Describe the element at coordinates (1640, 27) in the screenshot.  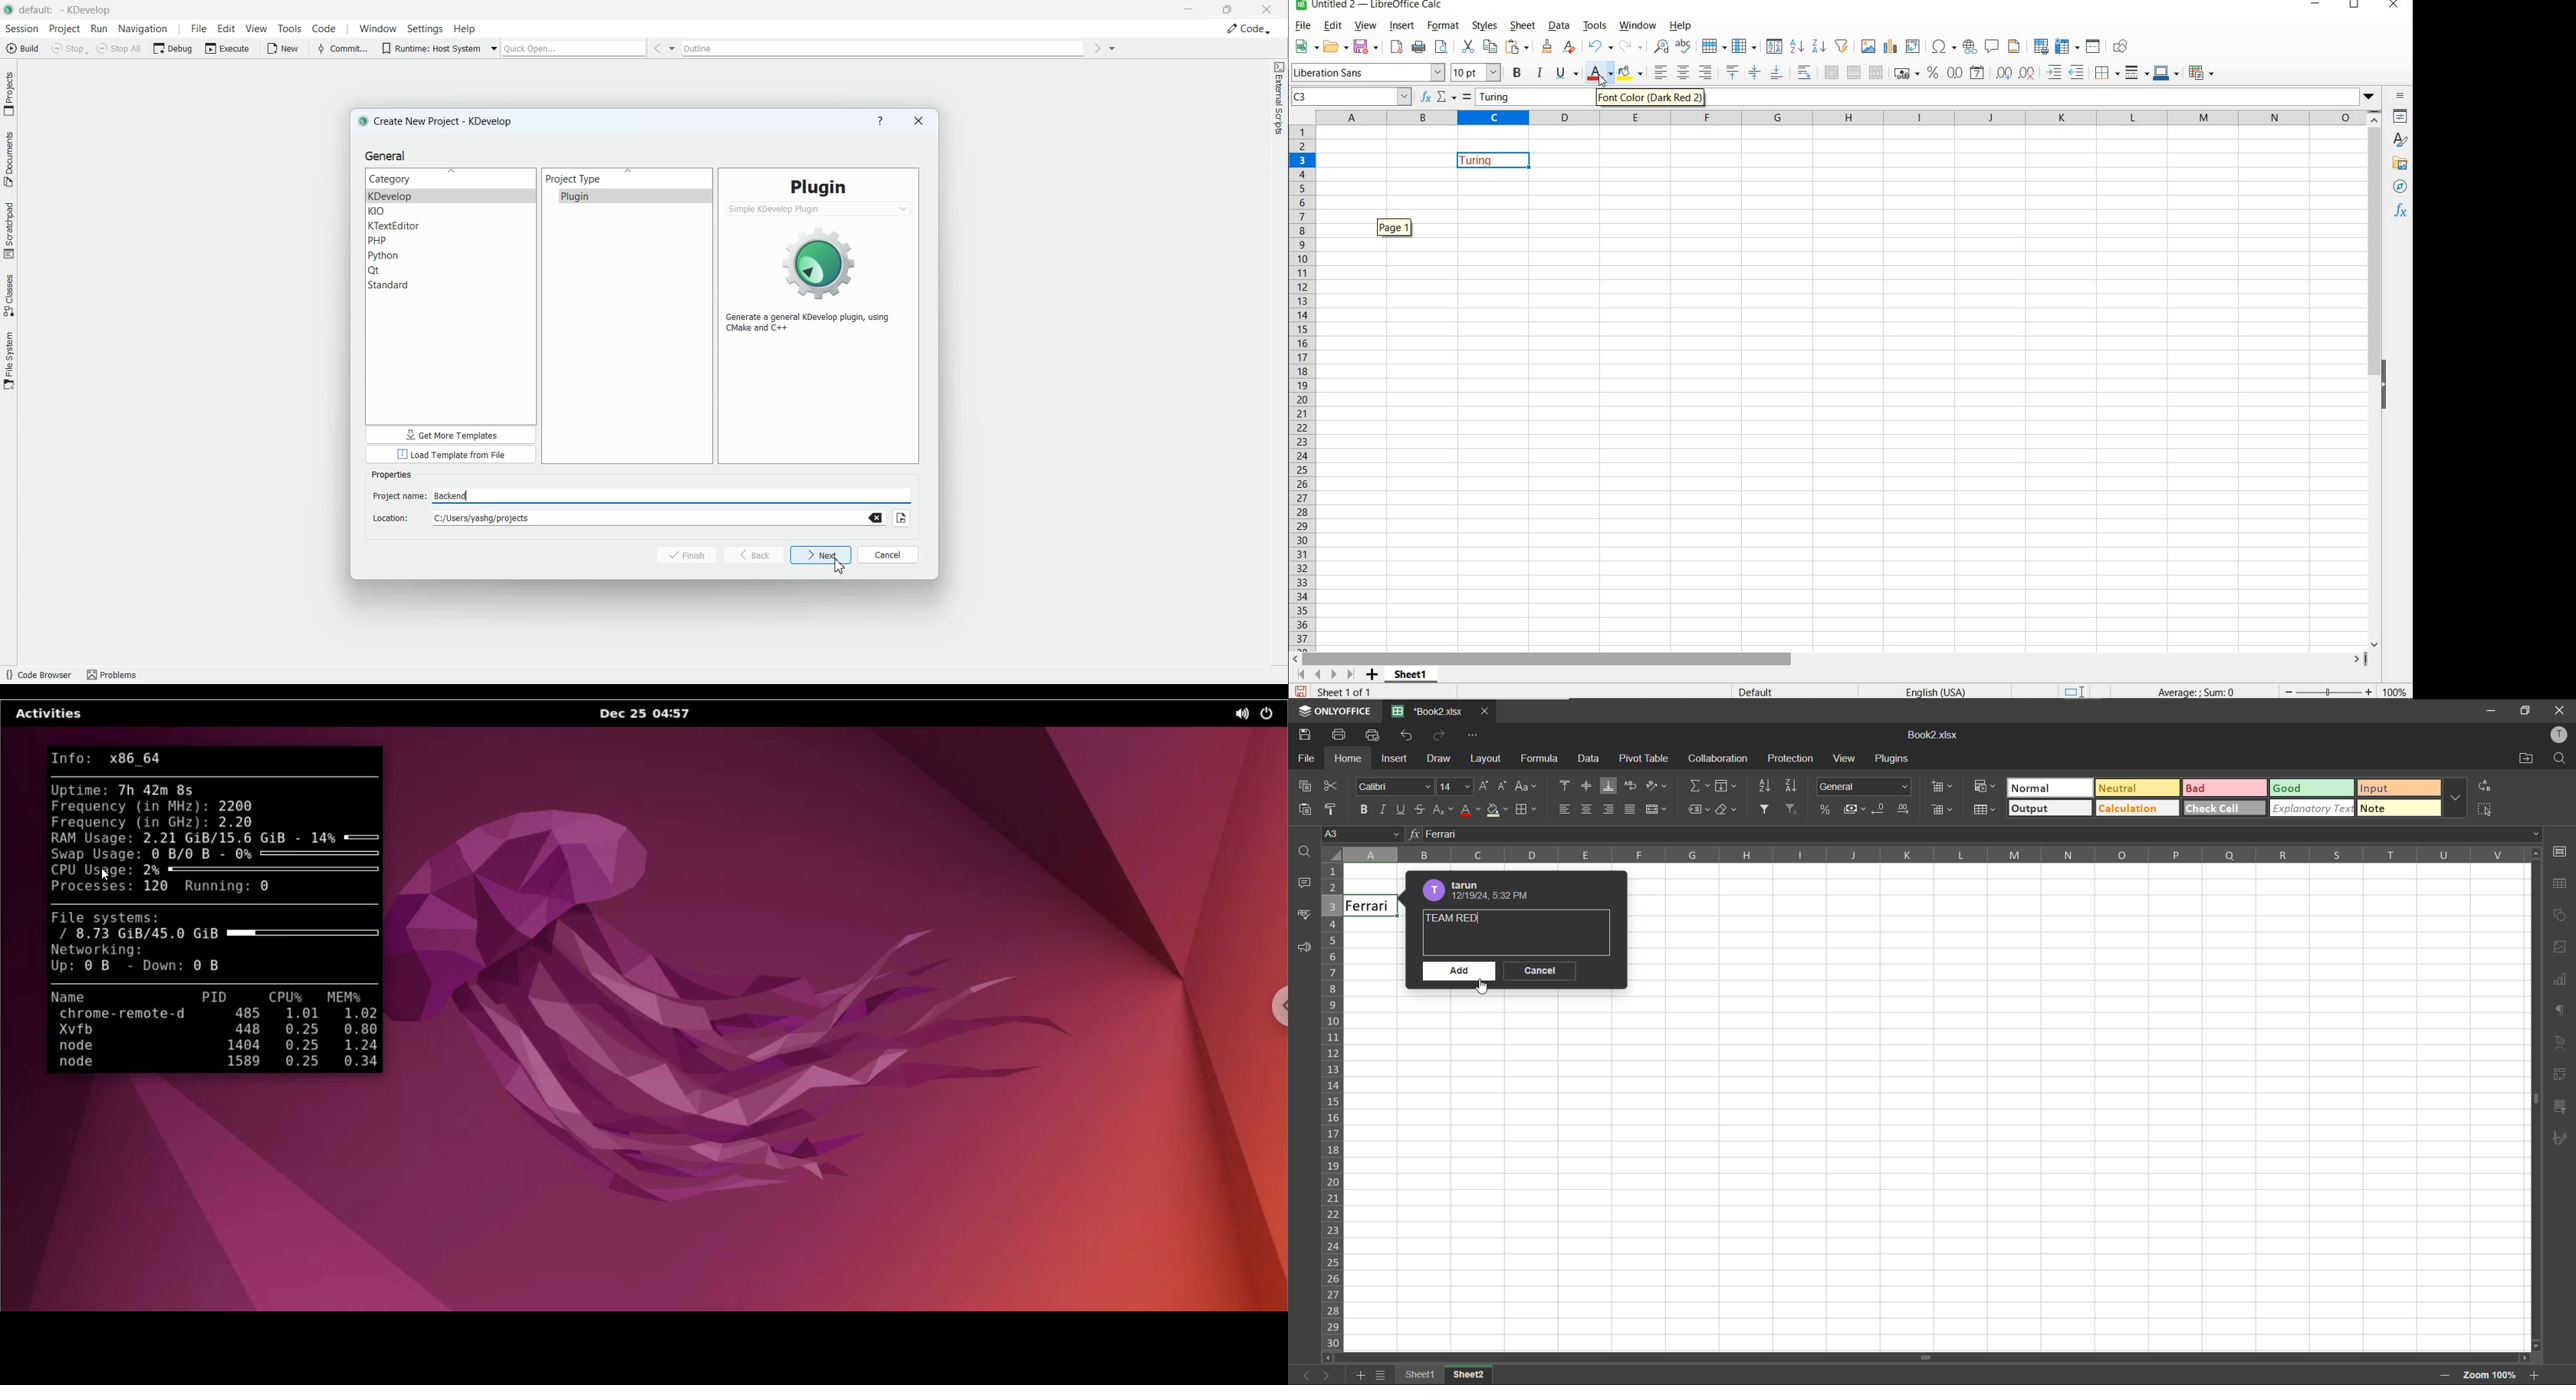
I see `WINDOW` at that location.